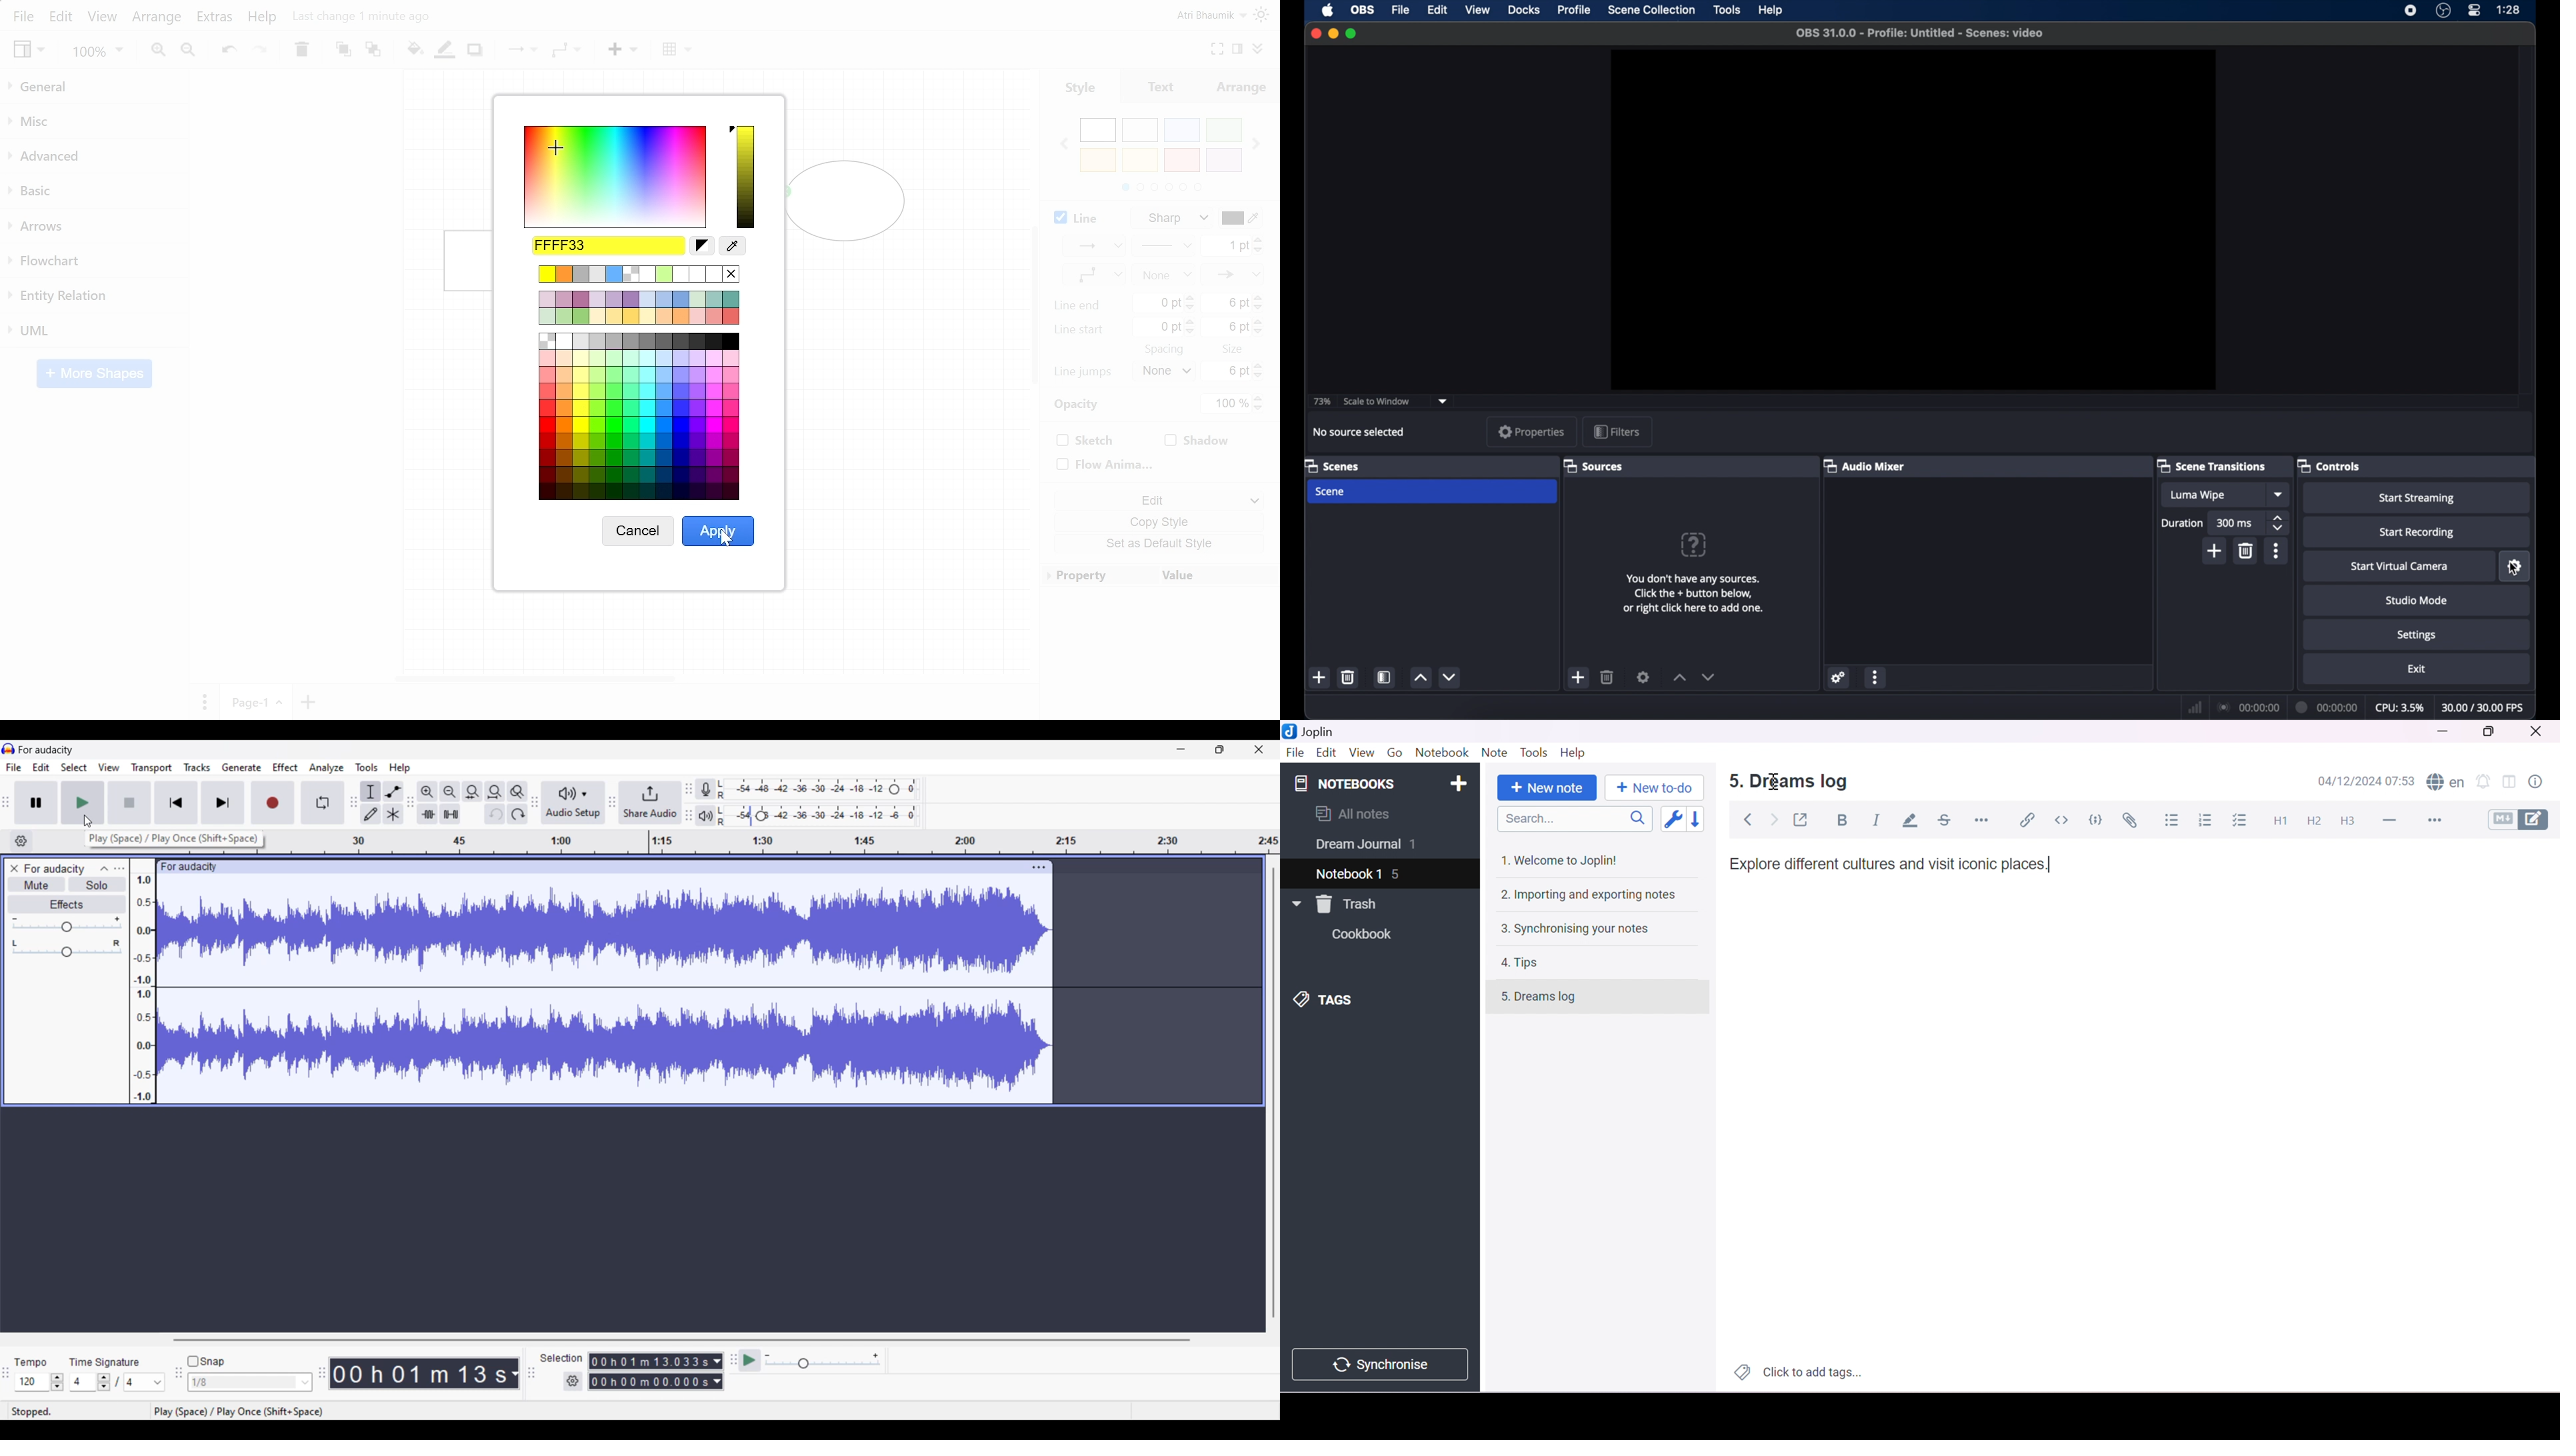  Describe the element at coordinates (1343, 785) in the screenshot. I see `NOTEBOOKS` at that location.